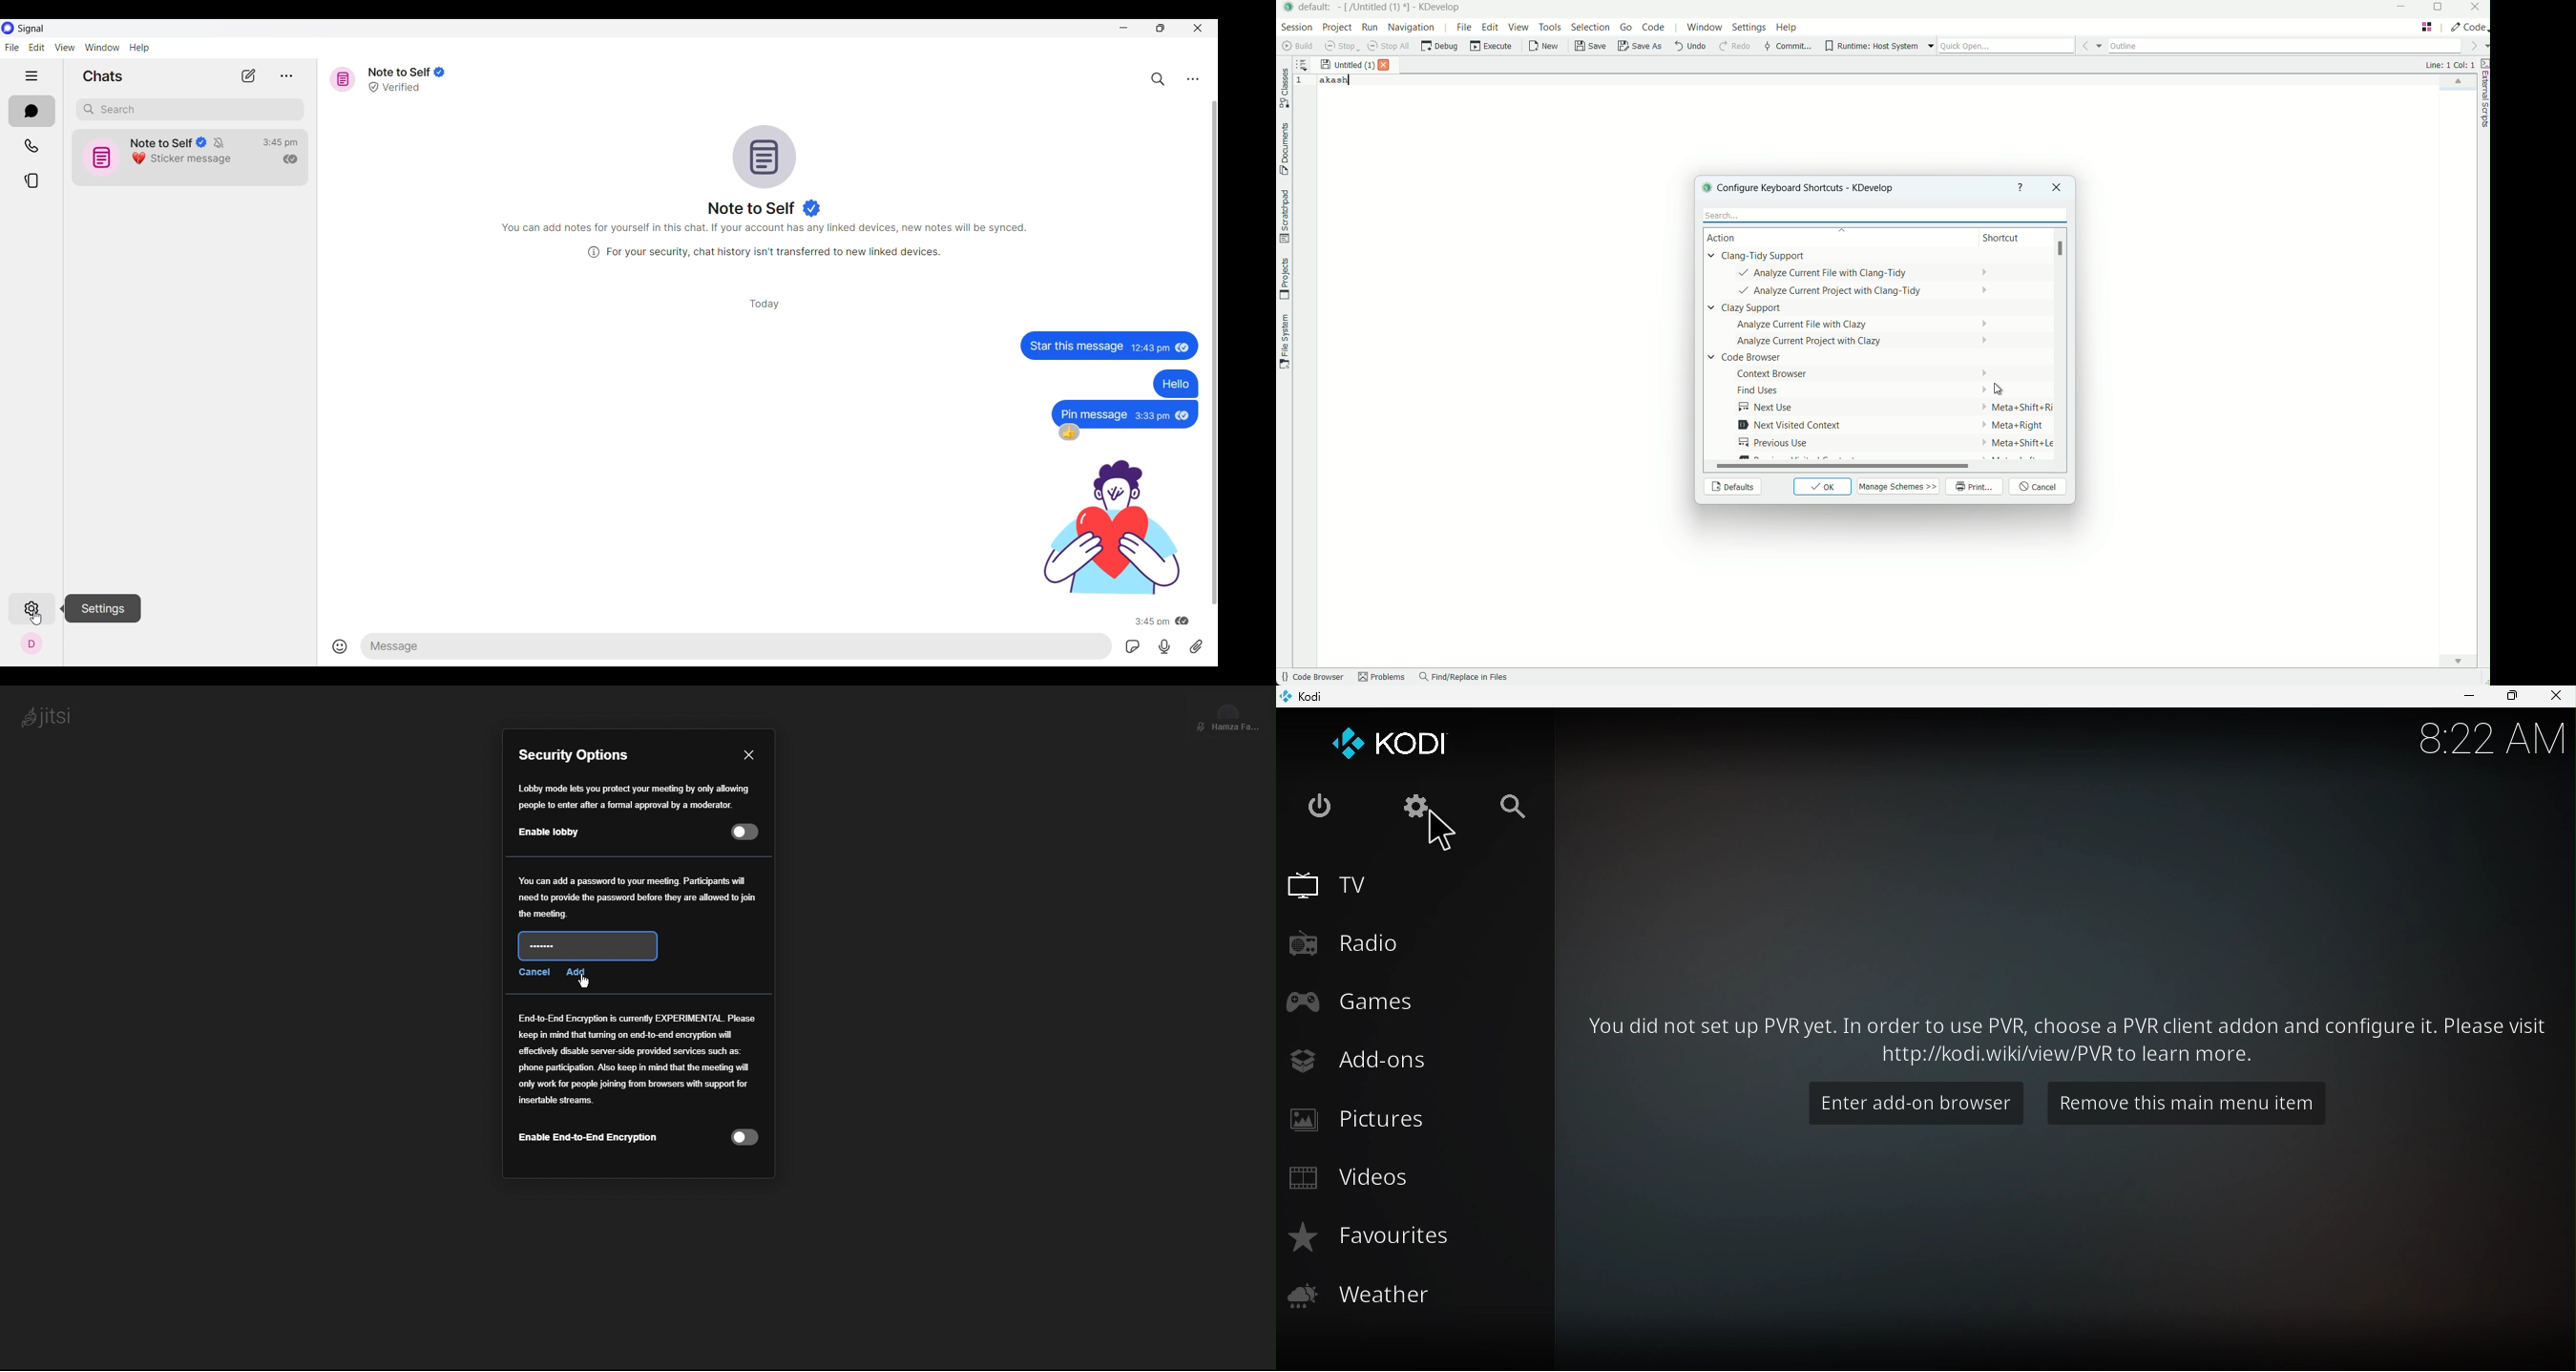 The image size is (2576, 1372). What do you see at coordinates (290, 159) in the screenshot?
I see `Indicates read` at bounding box center [290, 159].